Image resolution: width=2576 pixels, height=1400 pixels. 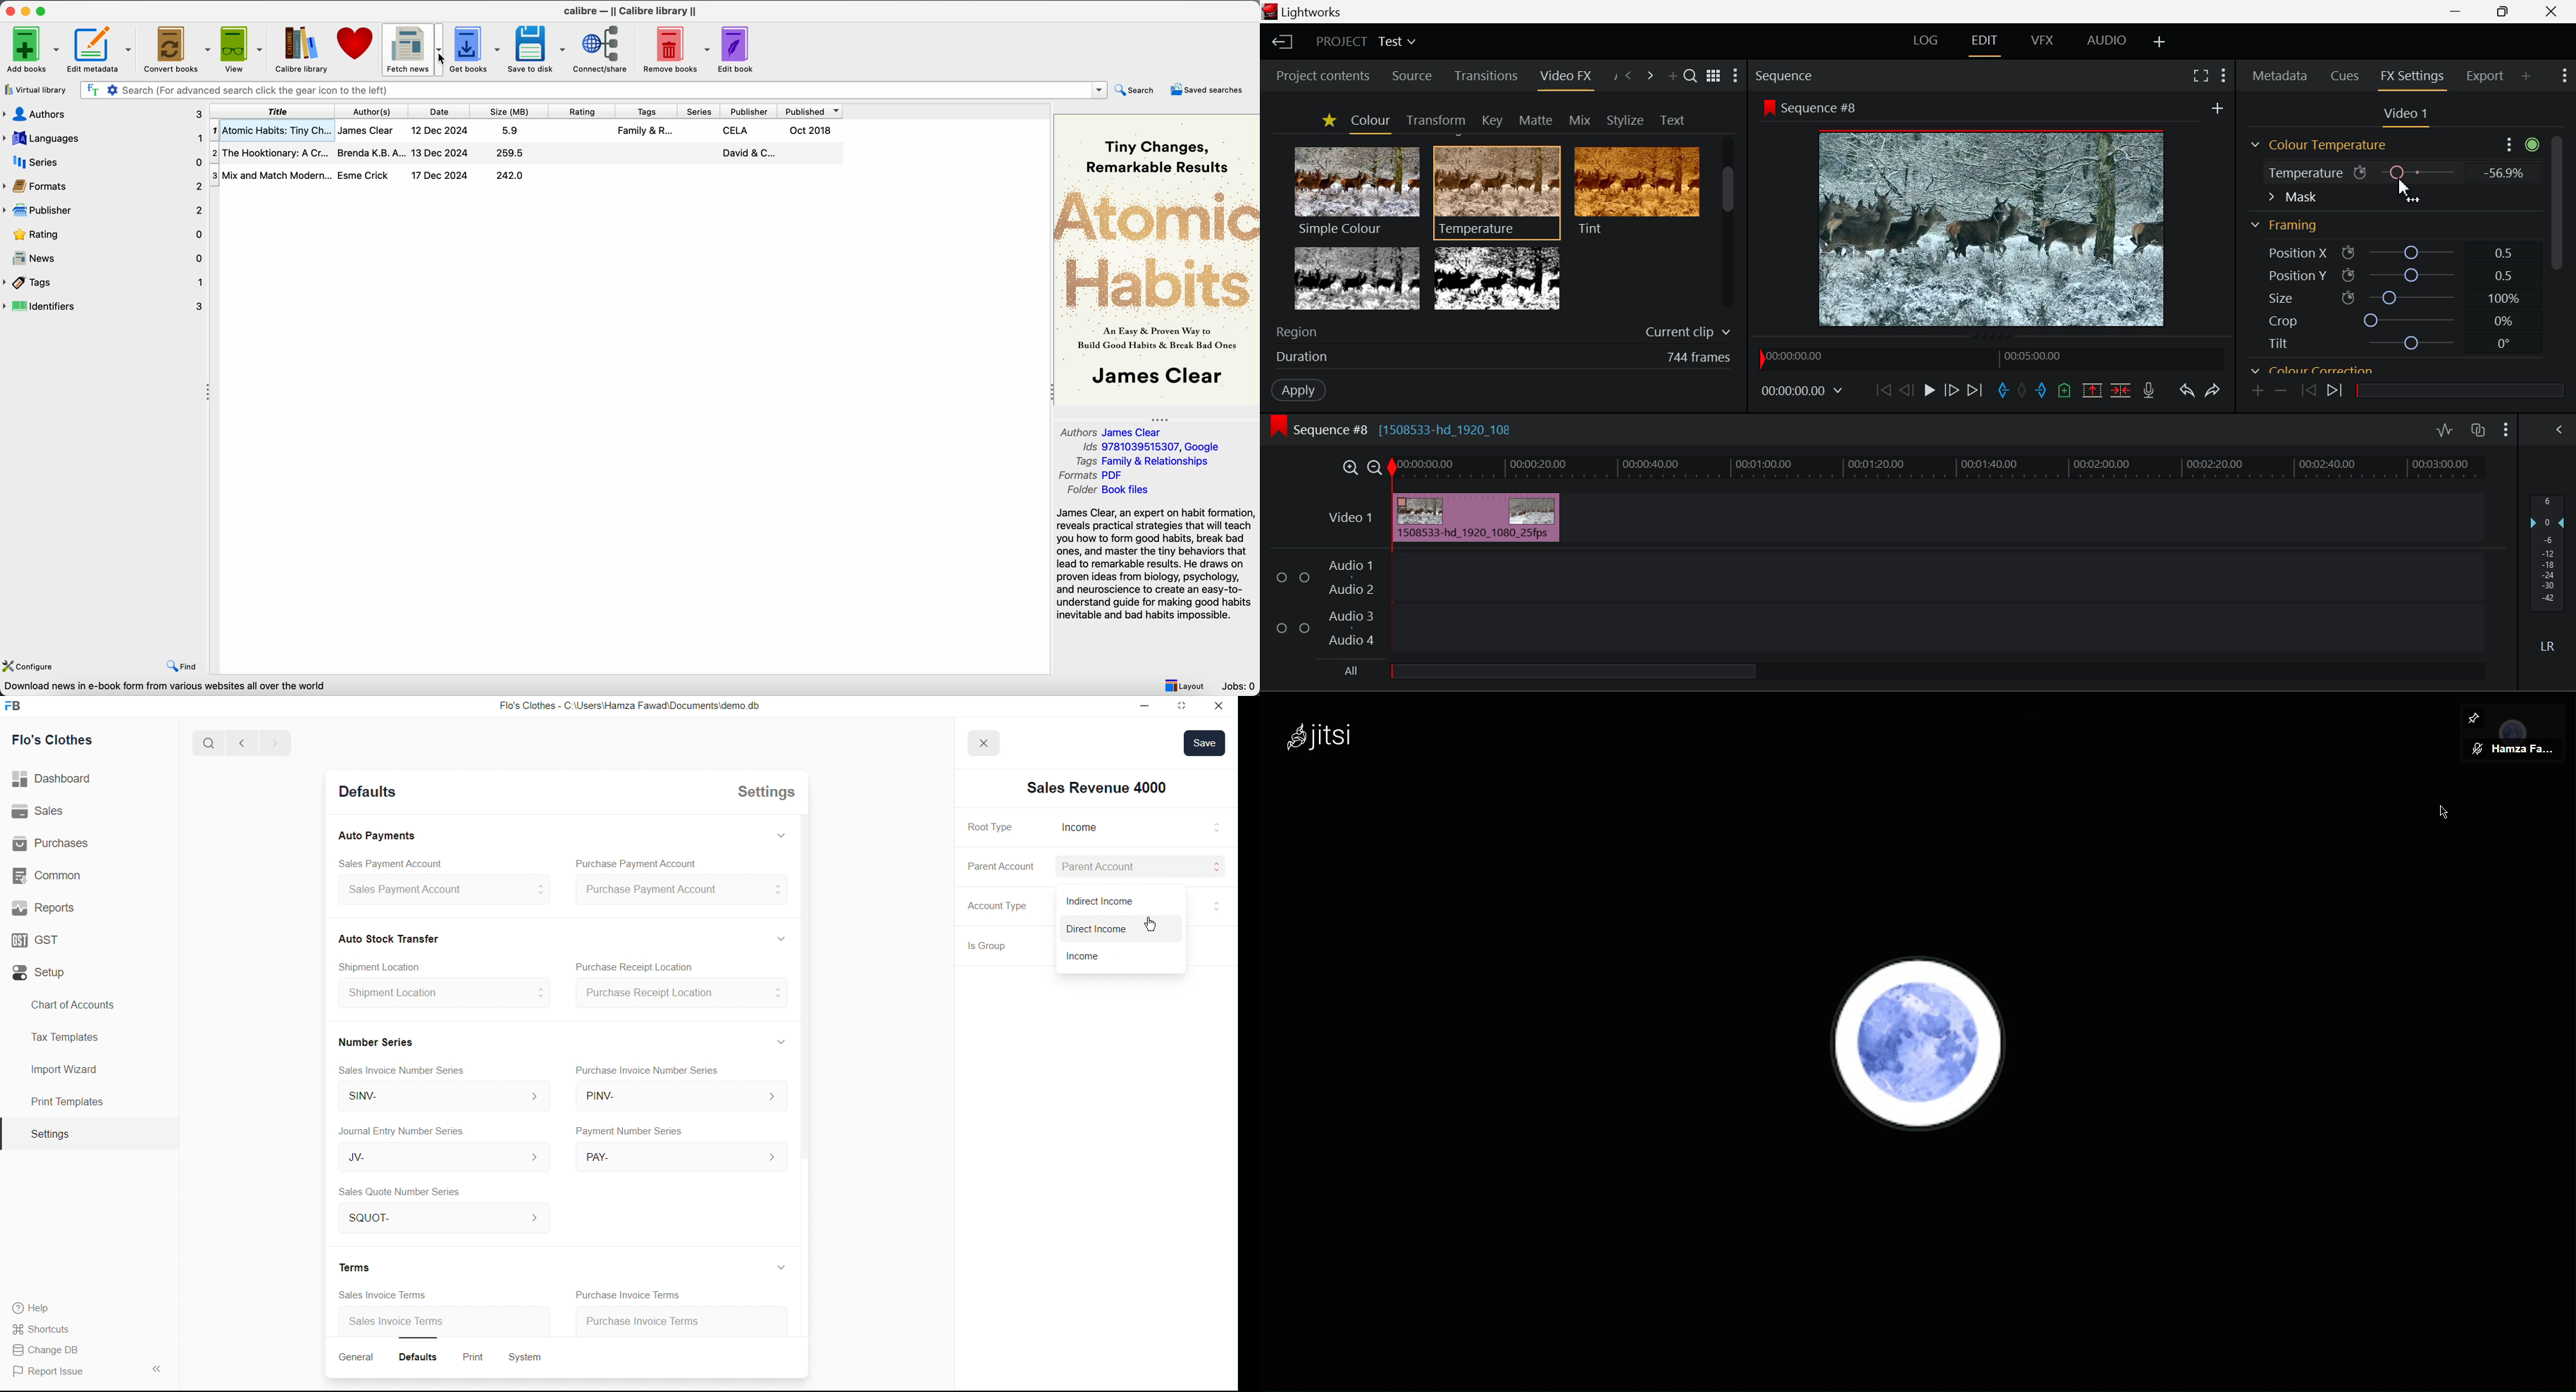 I want to click on Project contents, so click(x=1317, y=77).